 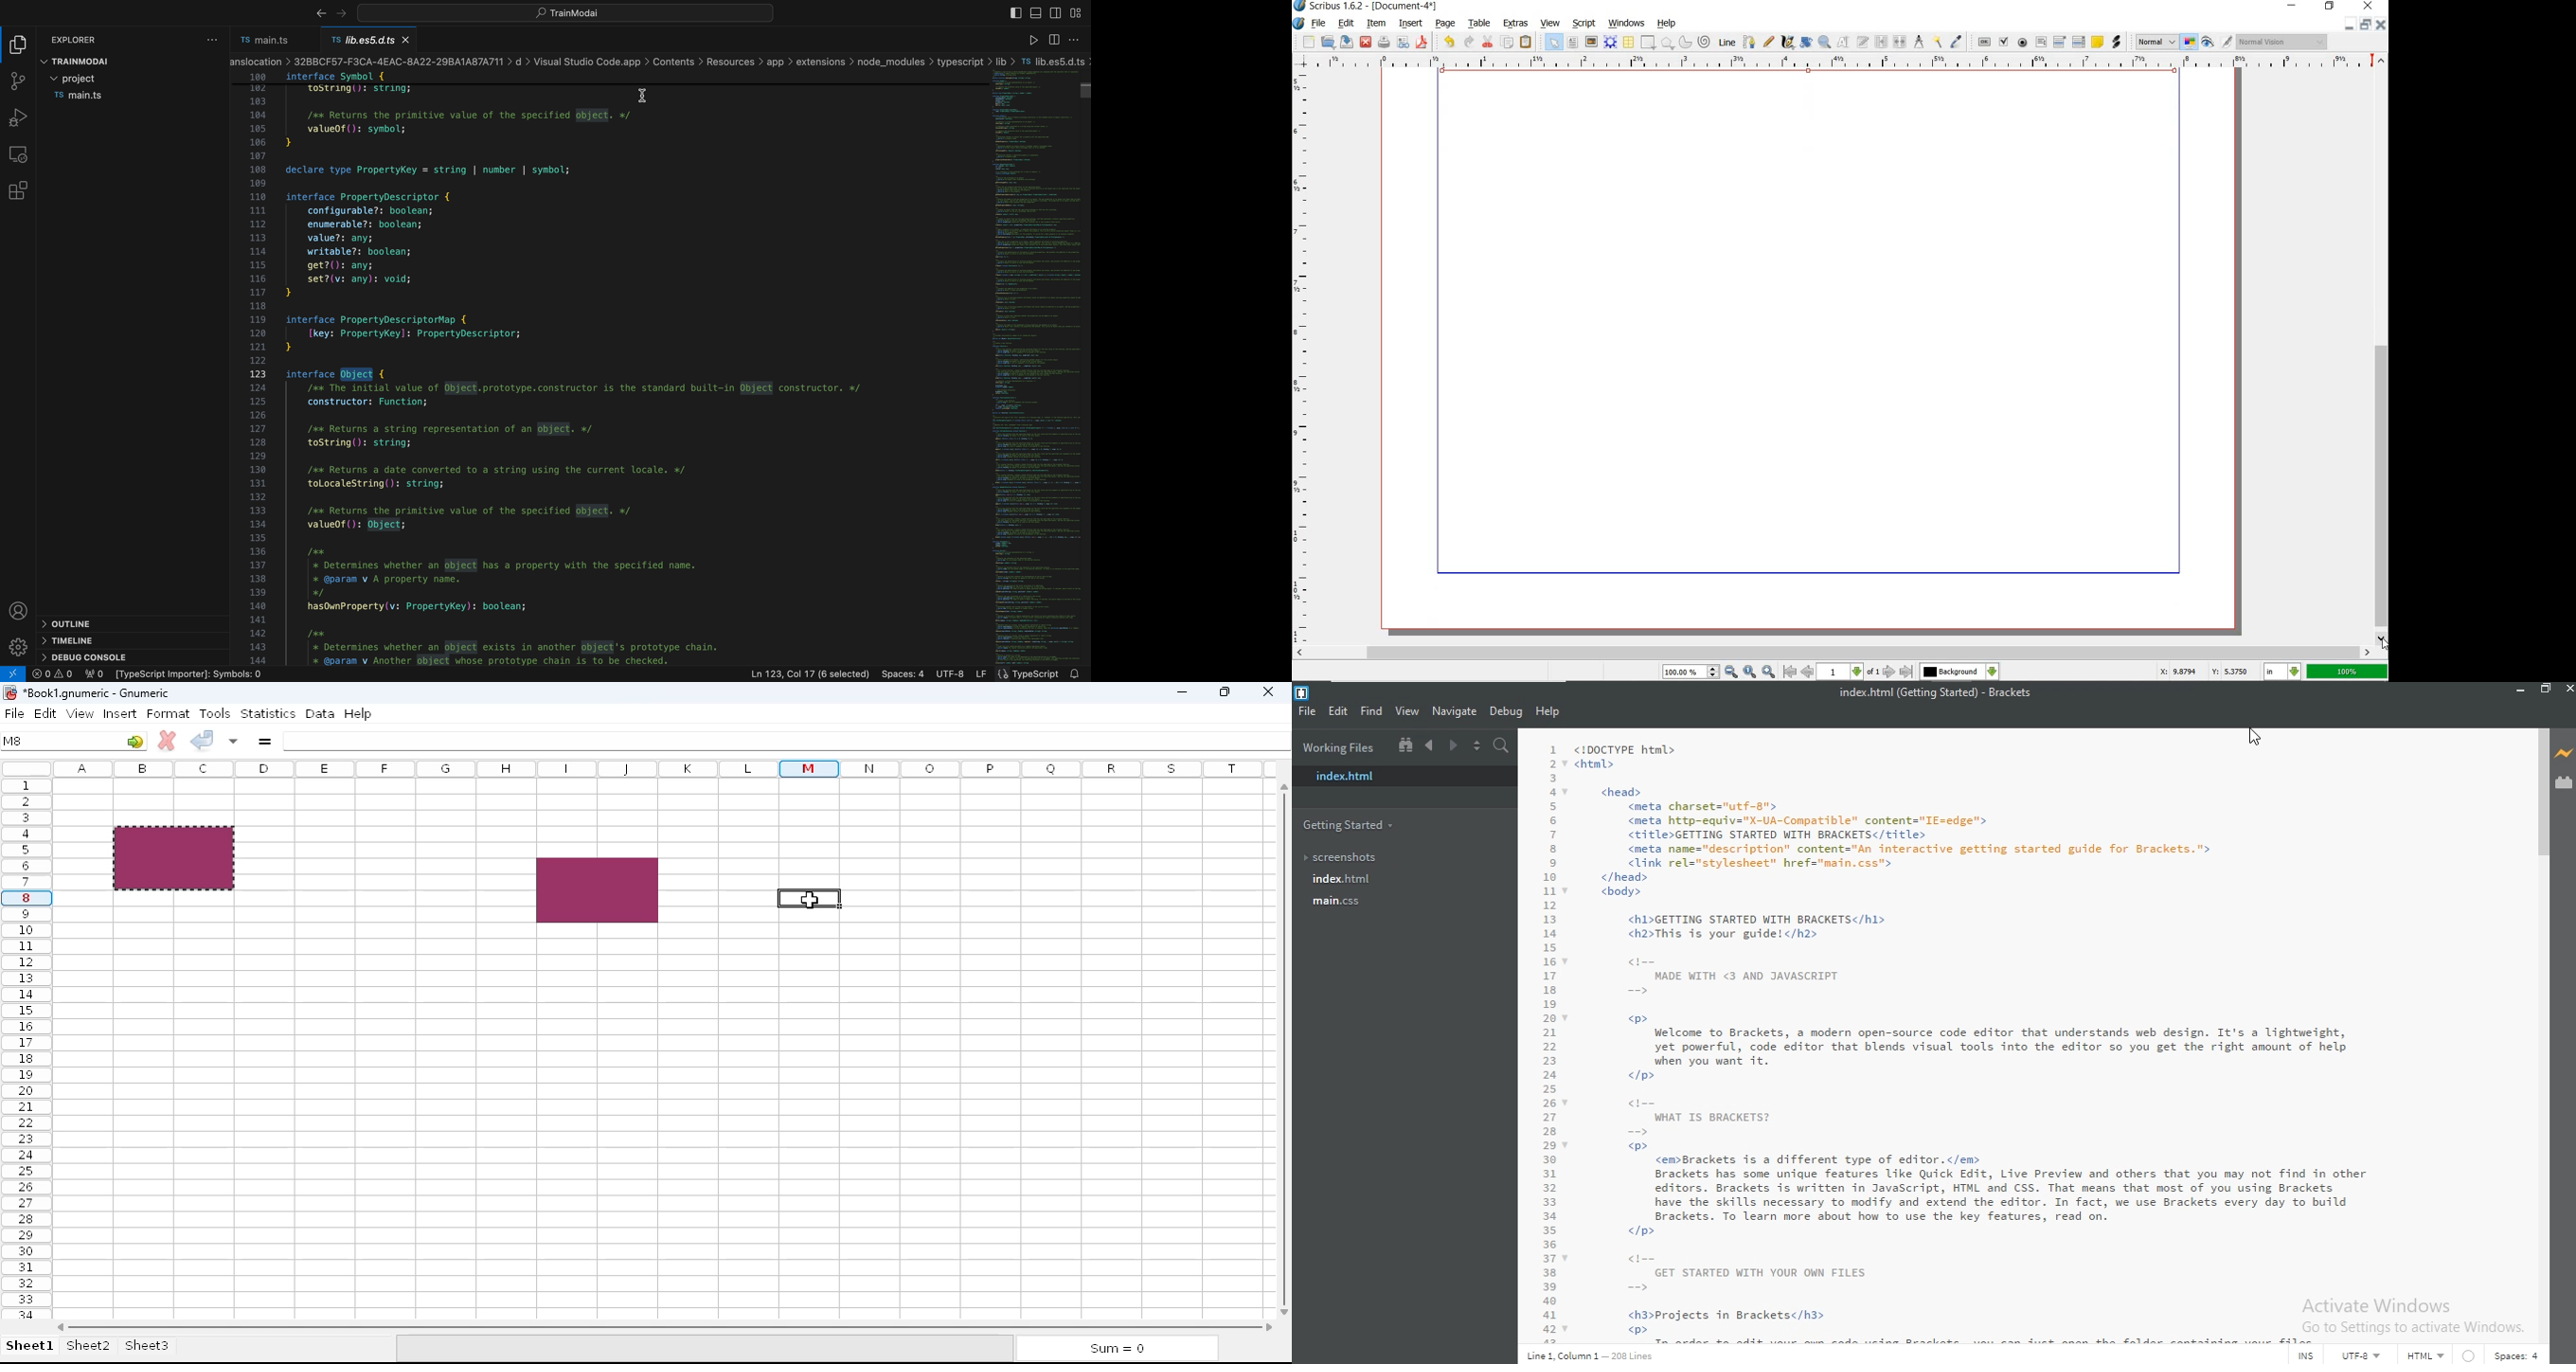 What do you see at coordinates (2381, 349) in the screenshot?
I see `scrollbar` at bounding box center [2381, 349].